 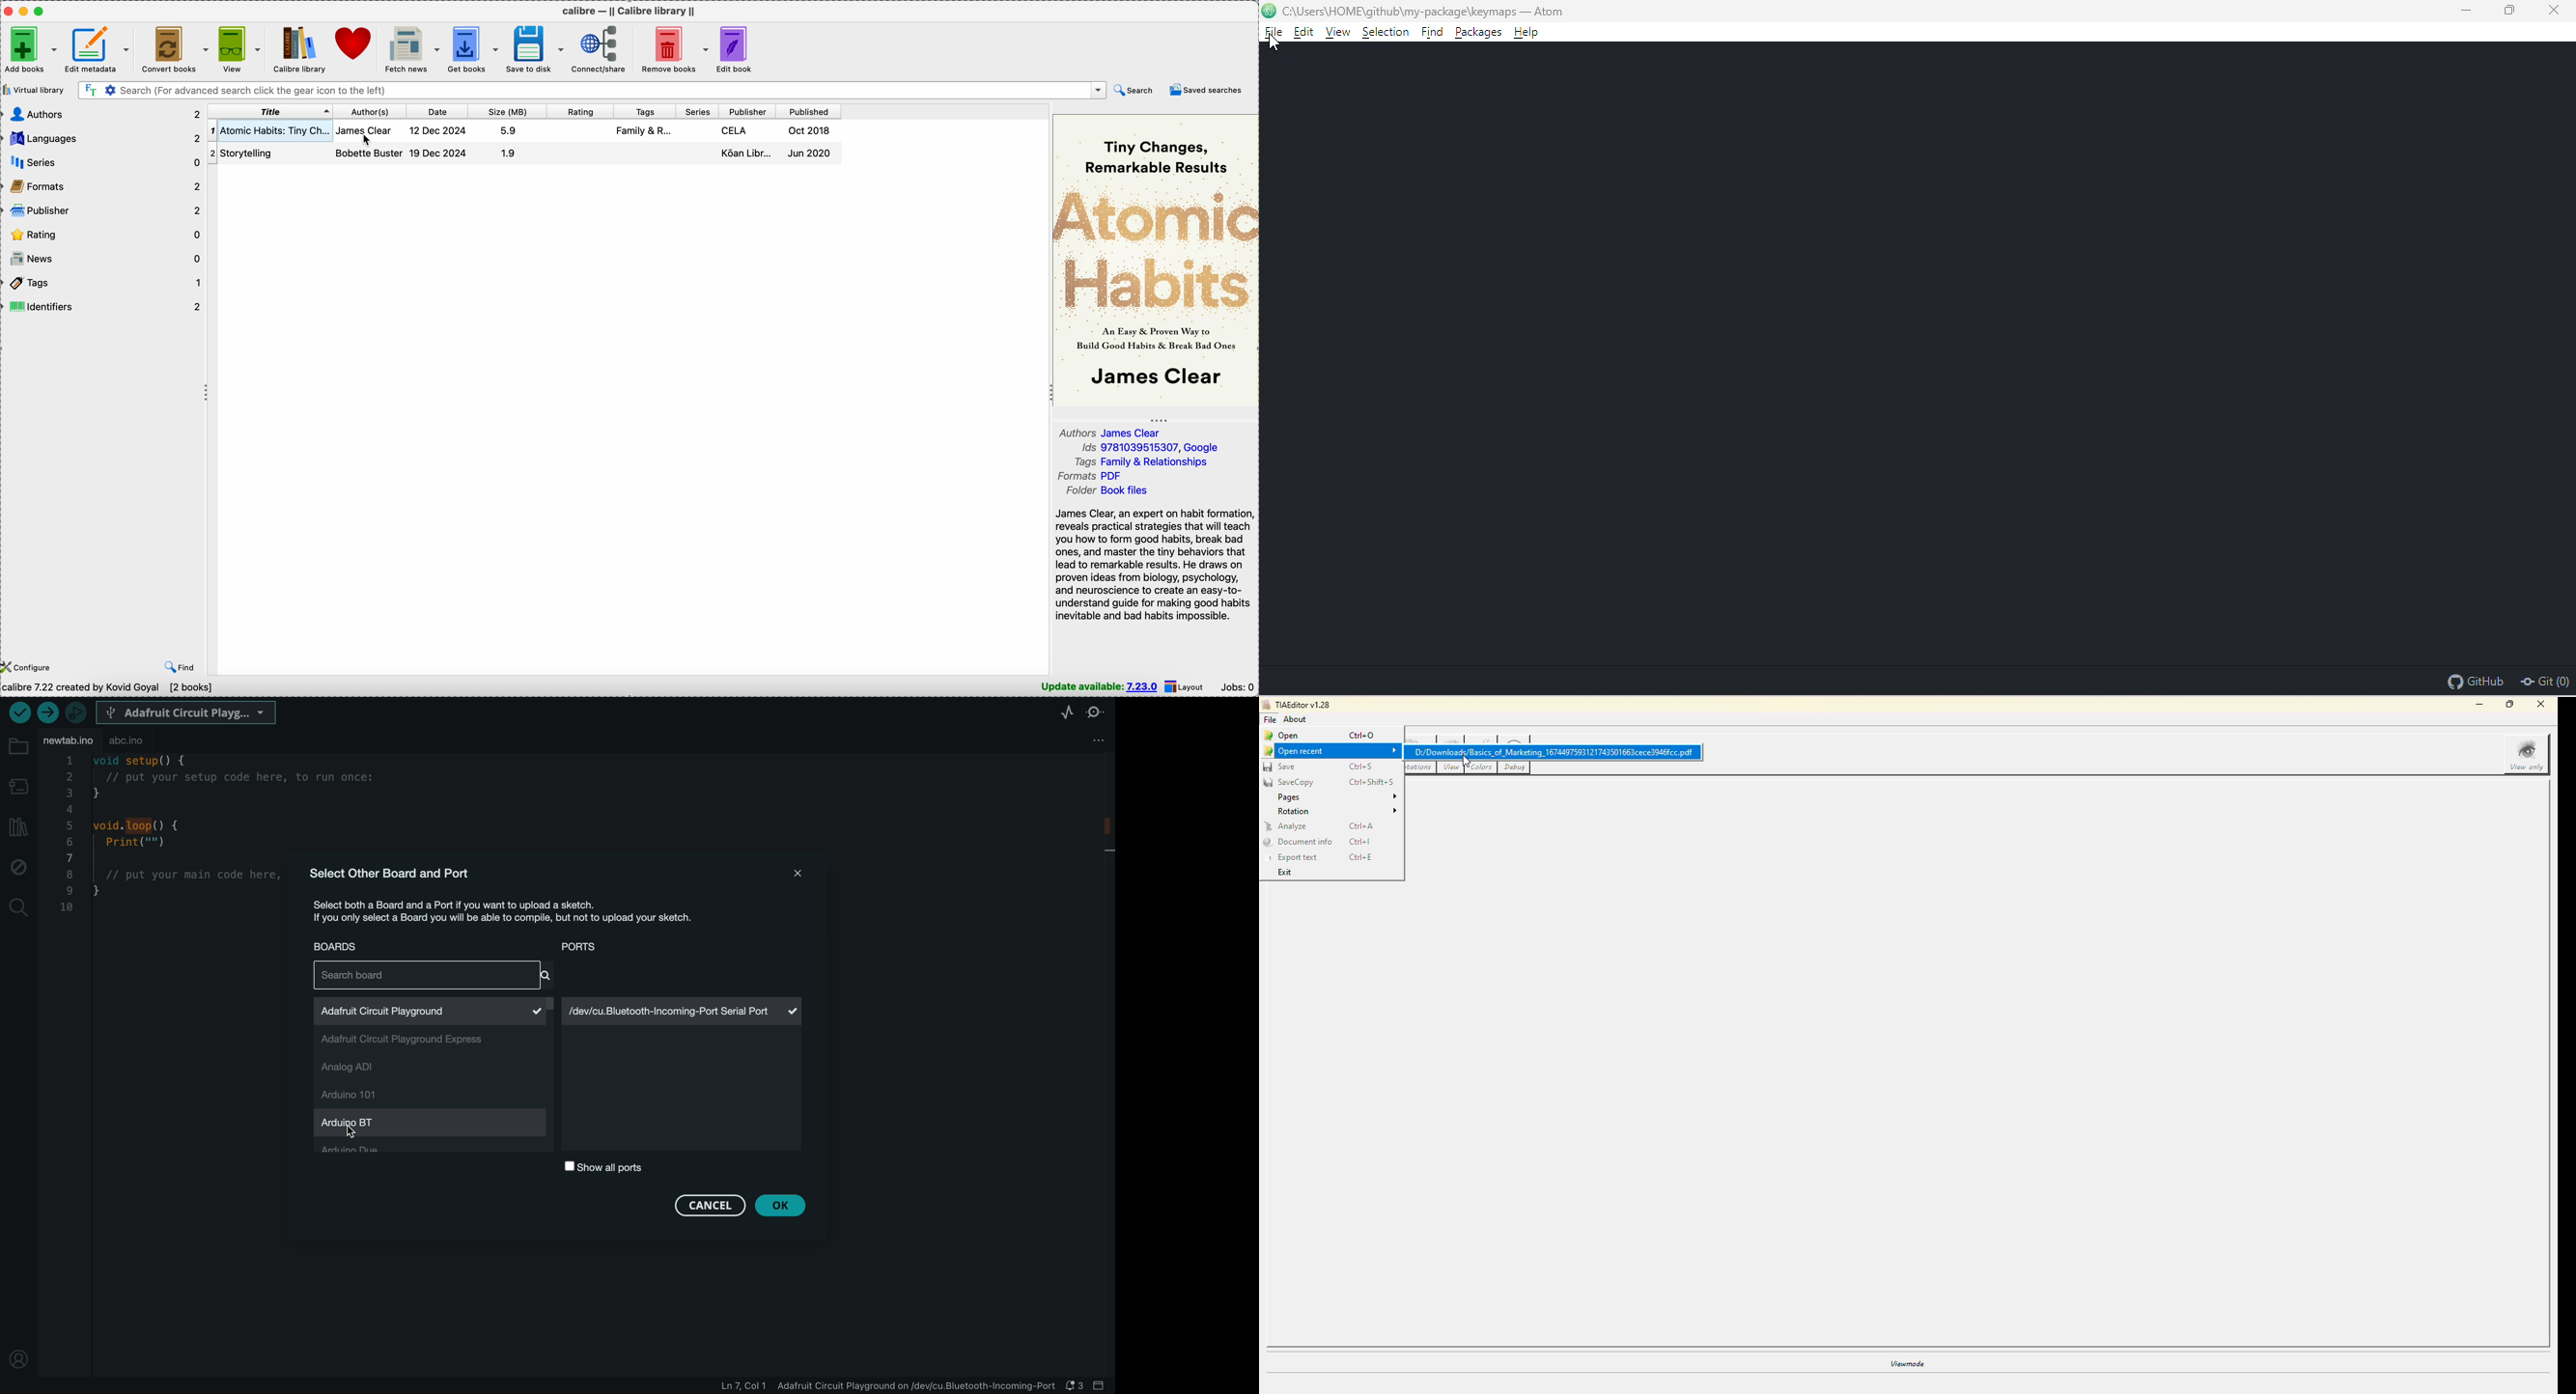 I want to click on code, so click(x=171, y=839).